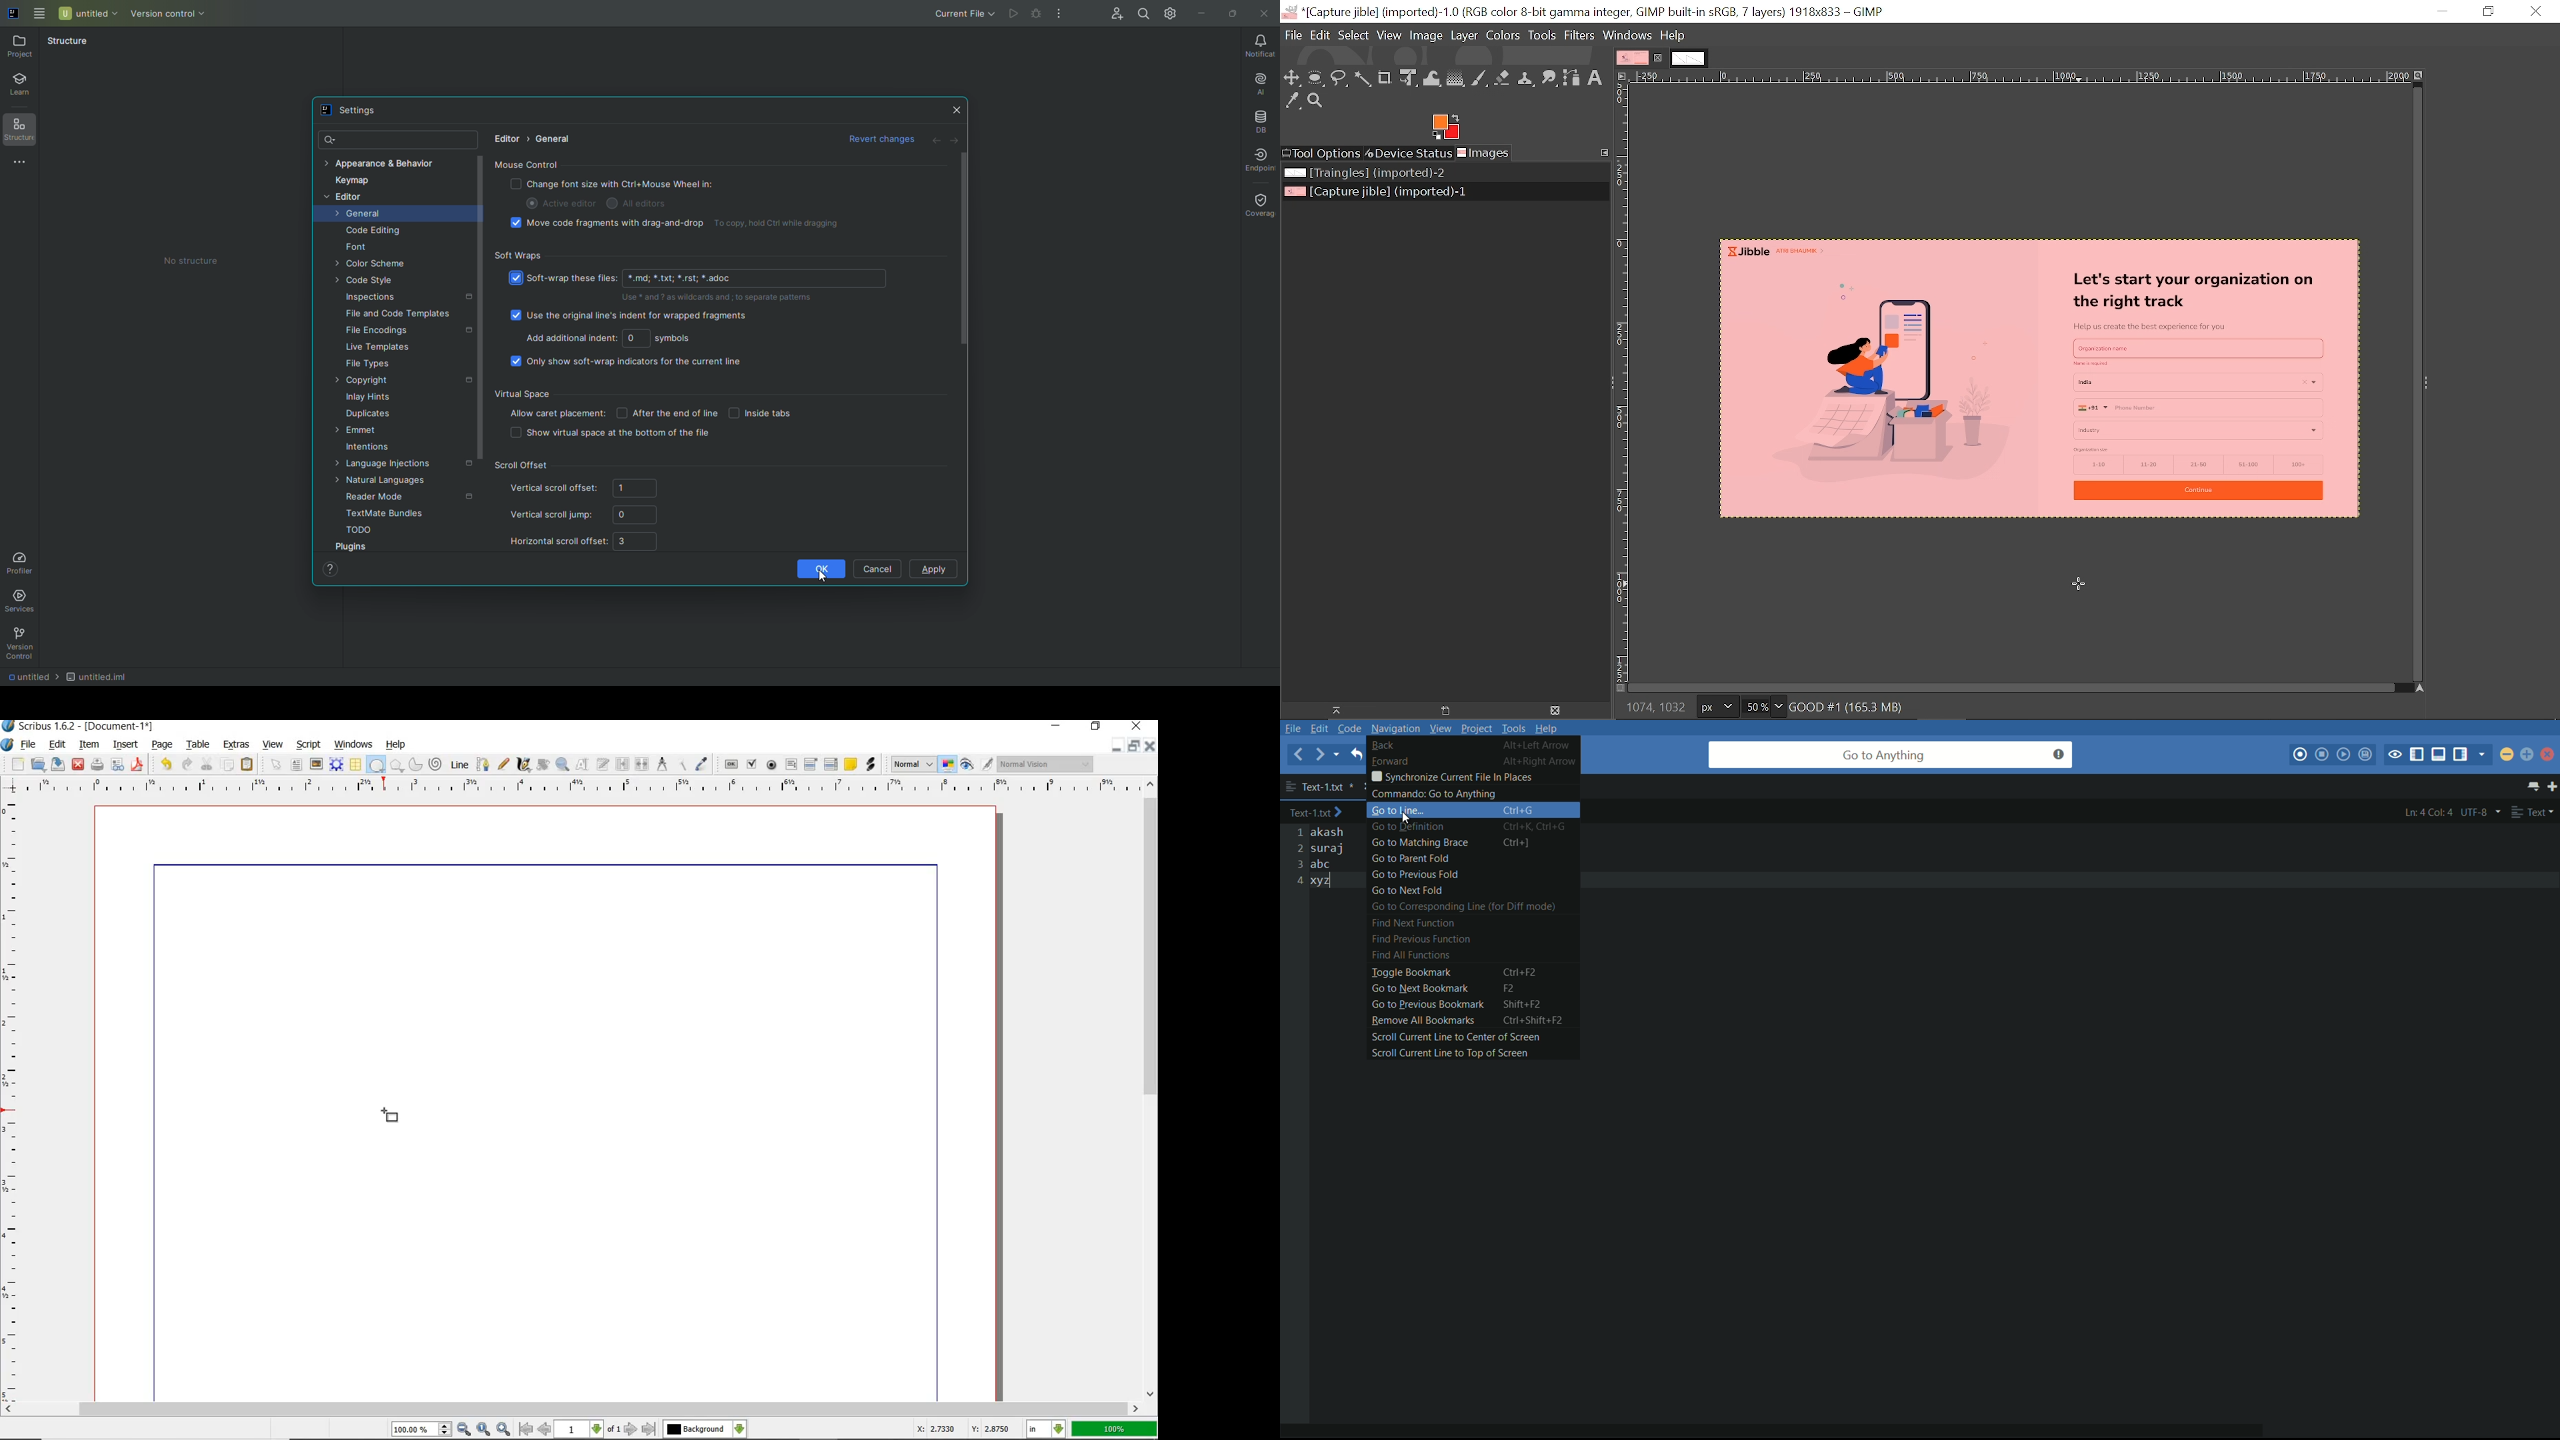 This screenshot has height=1456, width=2576. I want to click on PDF COMBO BOX, so click(810, 763).